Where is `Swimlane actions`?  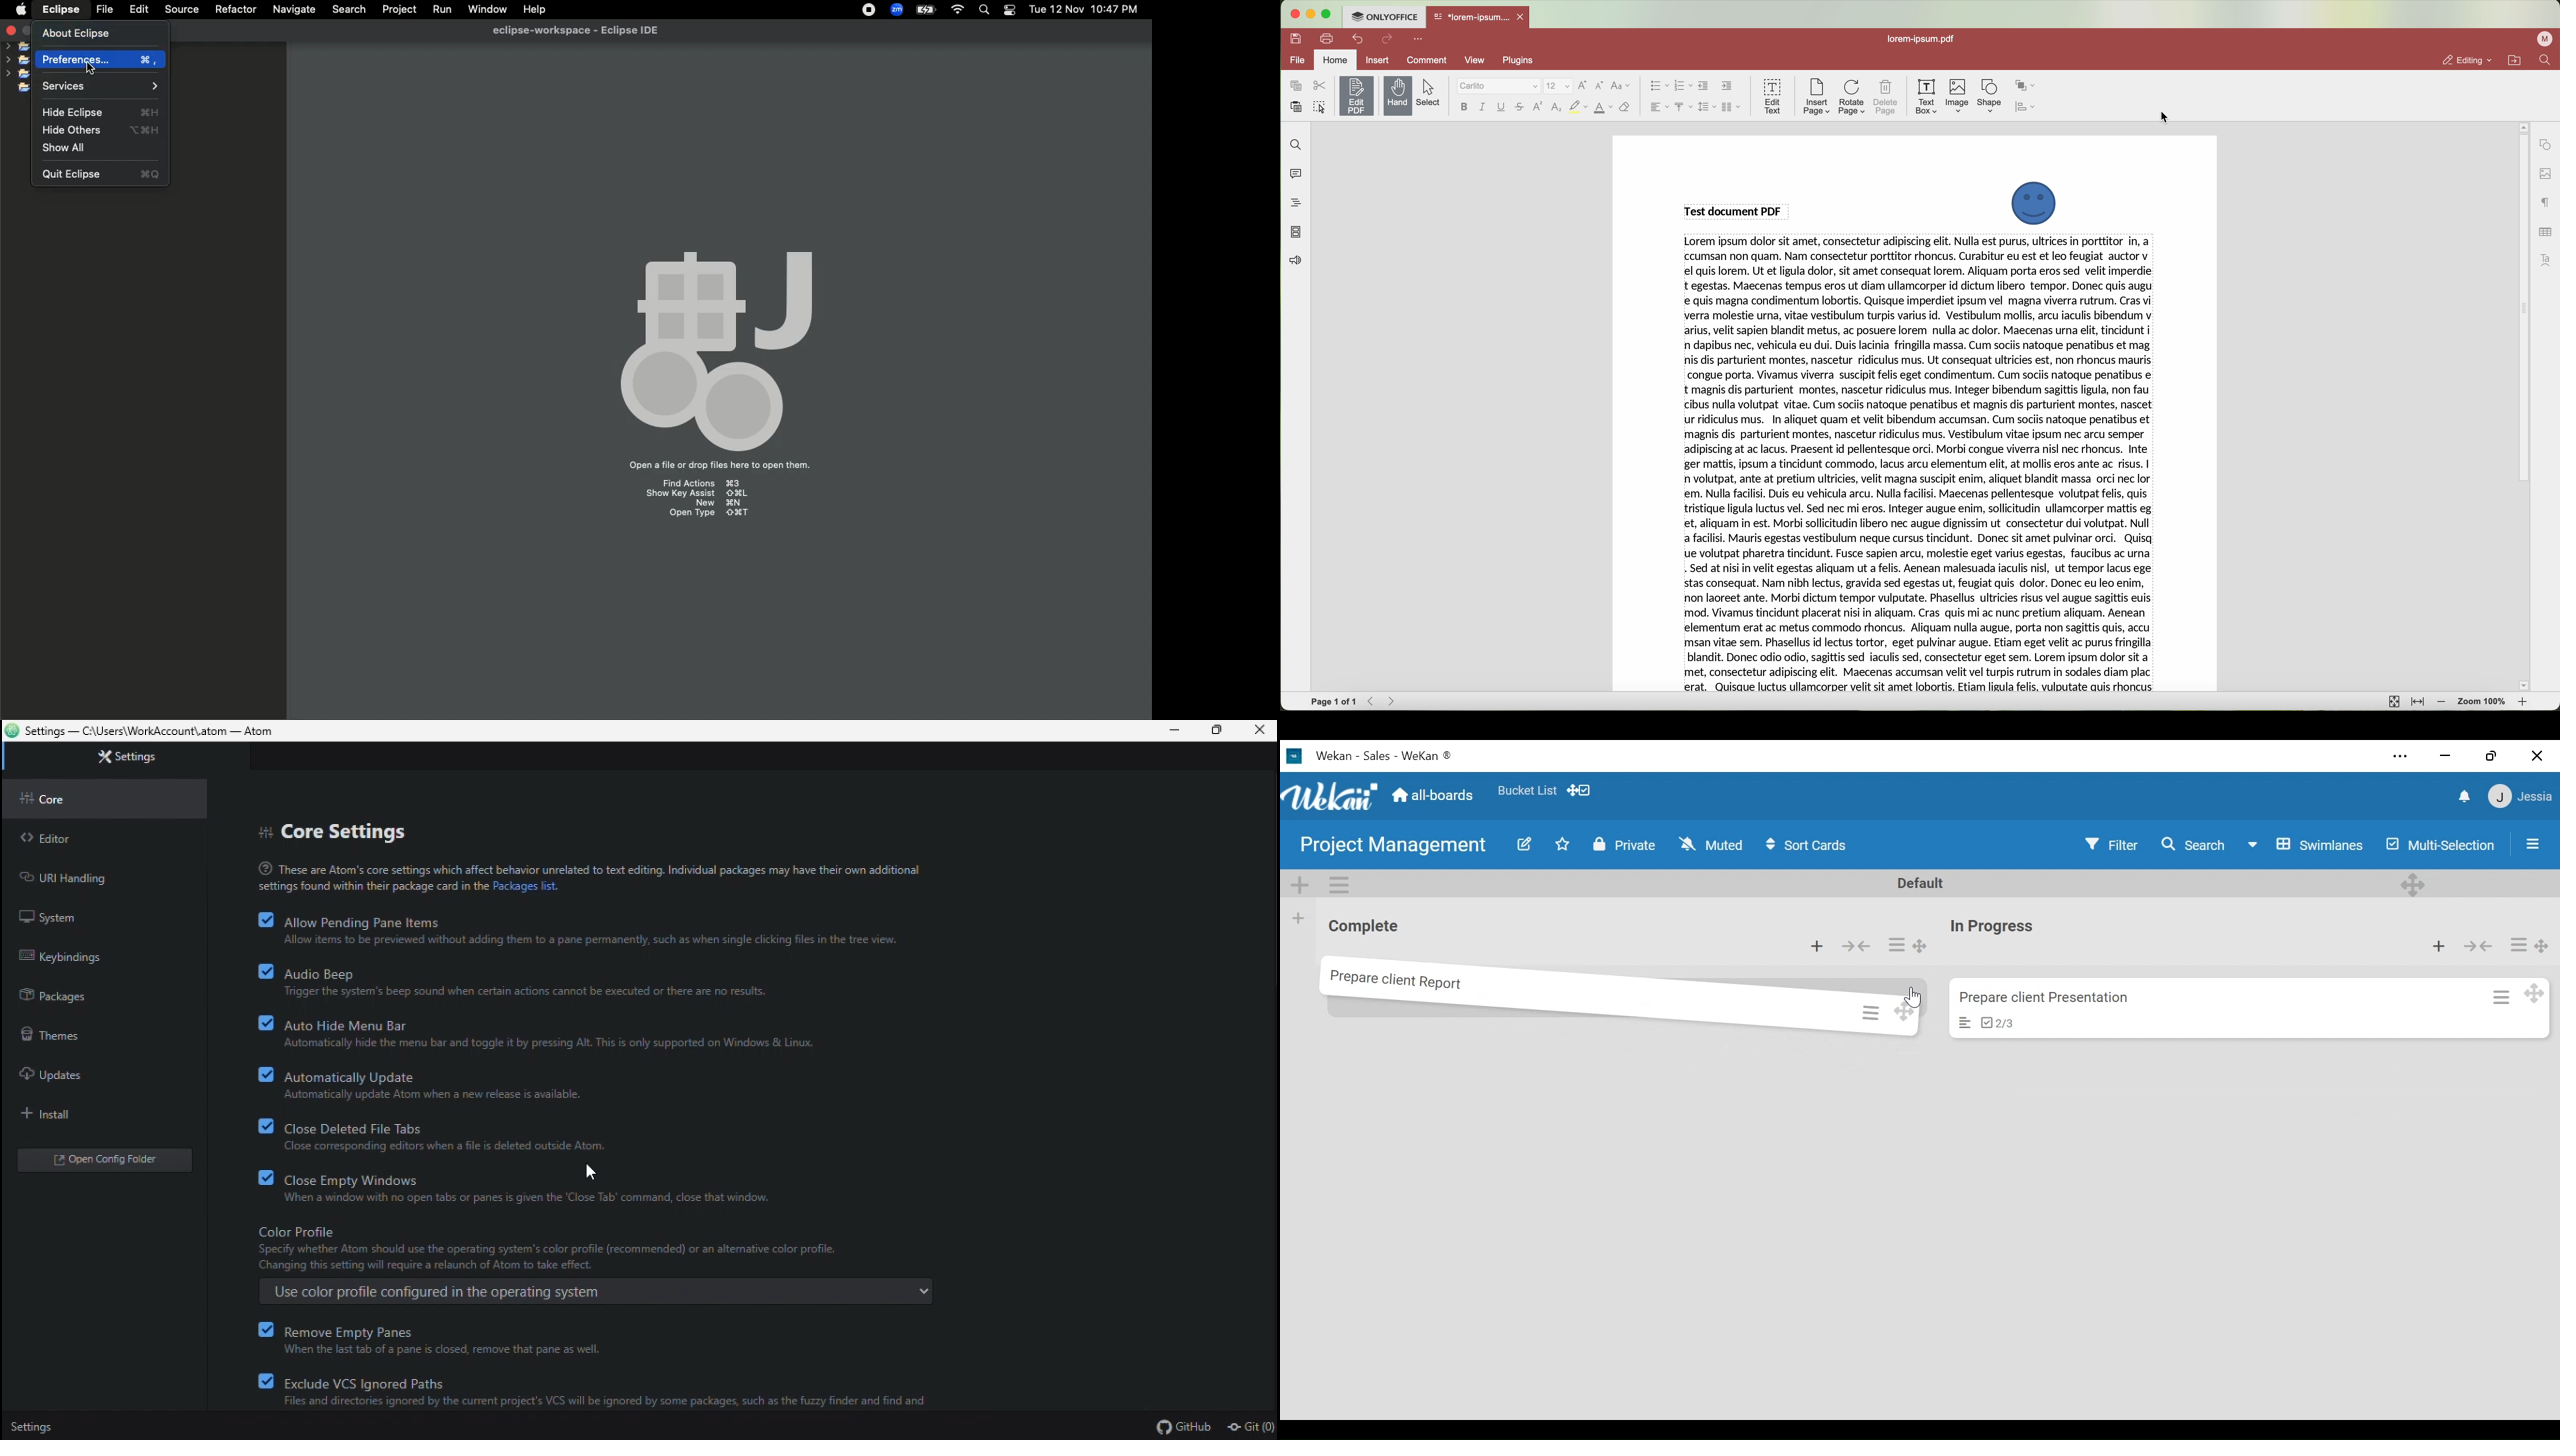
Swimlane actions is located at coordinates (1341, 884).